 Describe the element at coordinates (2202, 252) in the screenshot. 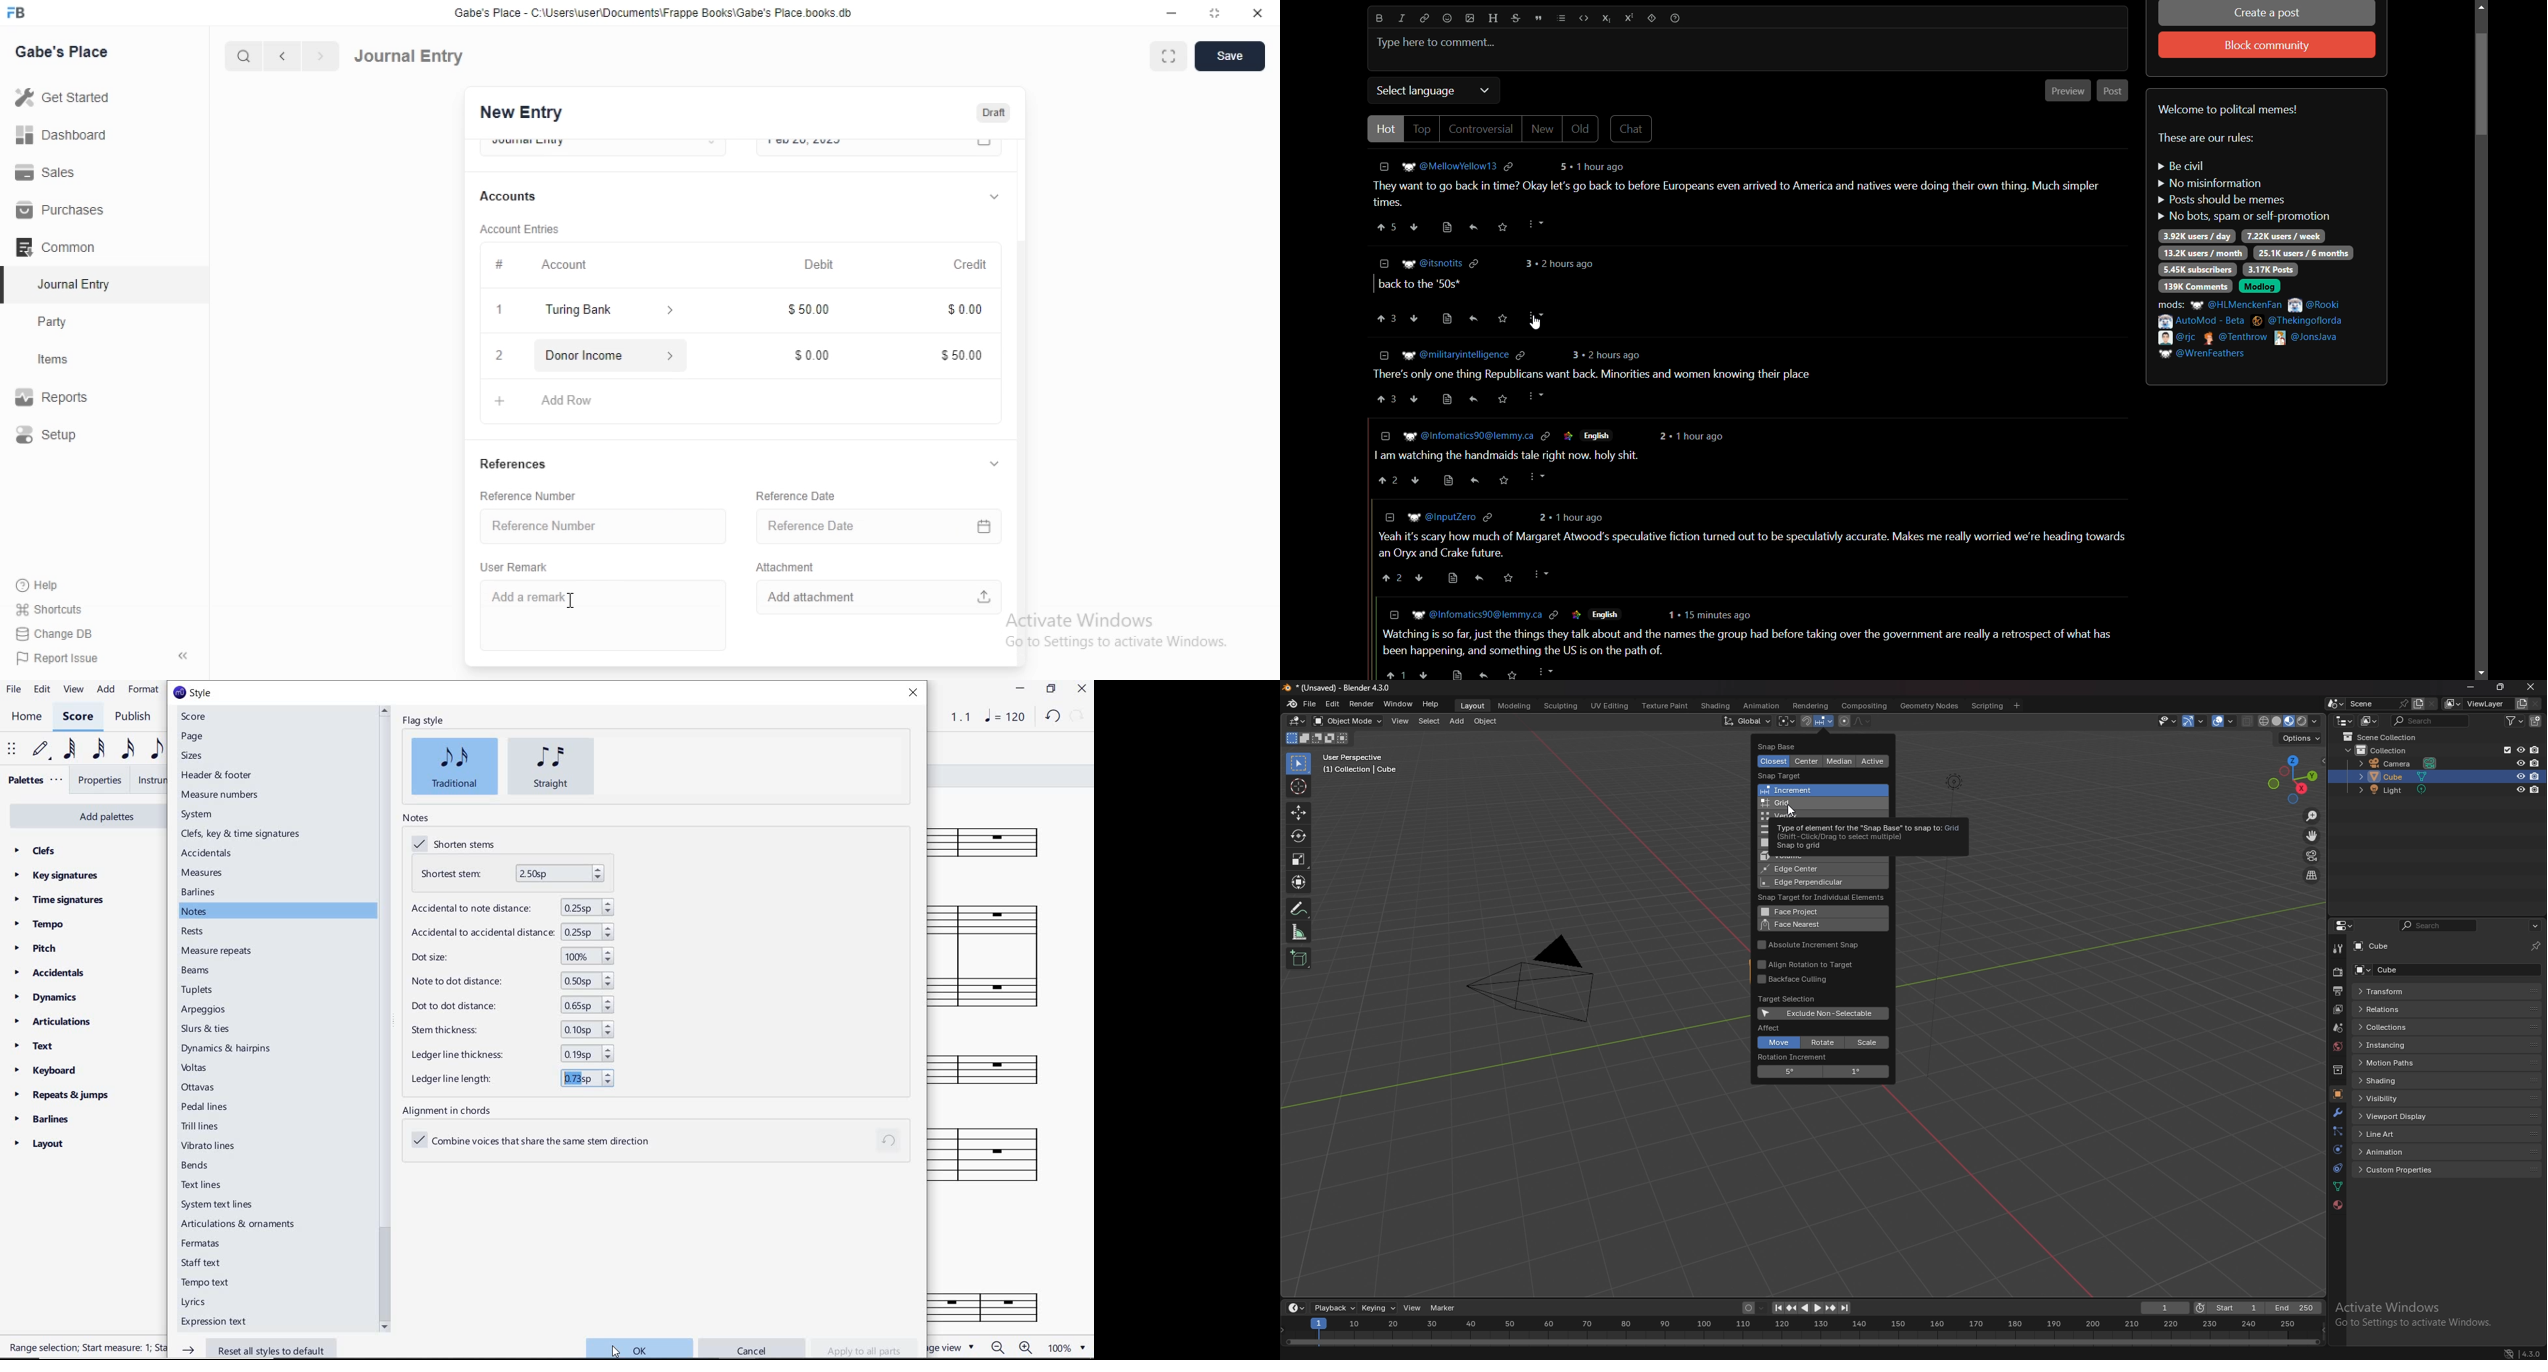

I see `13.2k users / day` at that location.